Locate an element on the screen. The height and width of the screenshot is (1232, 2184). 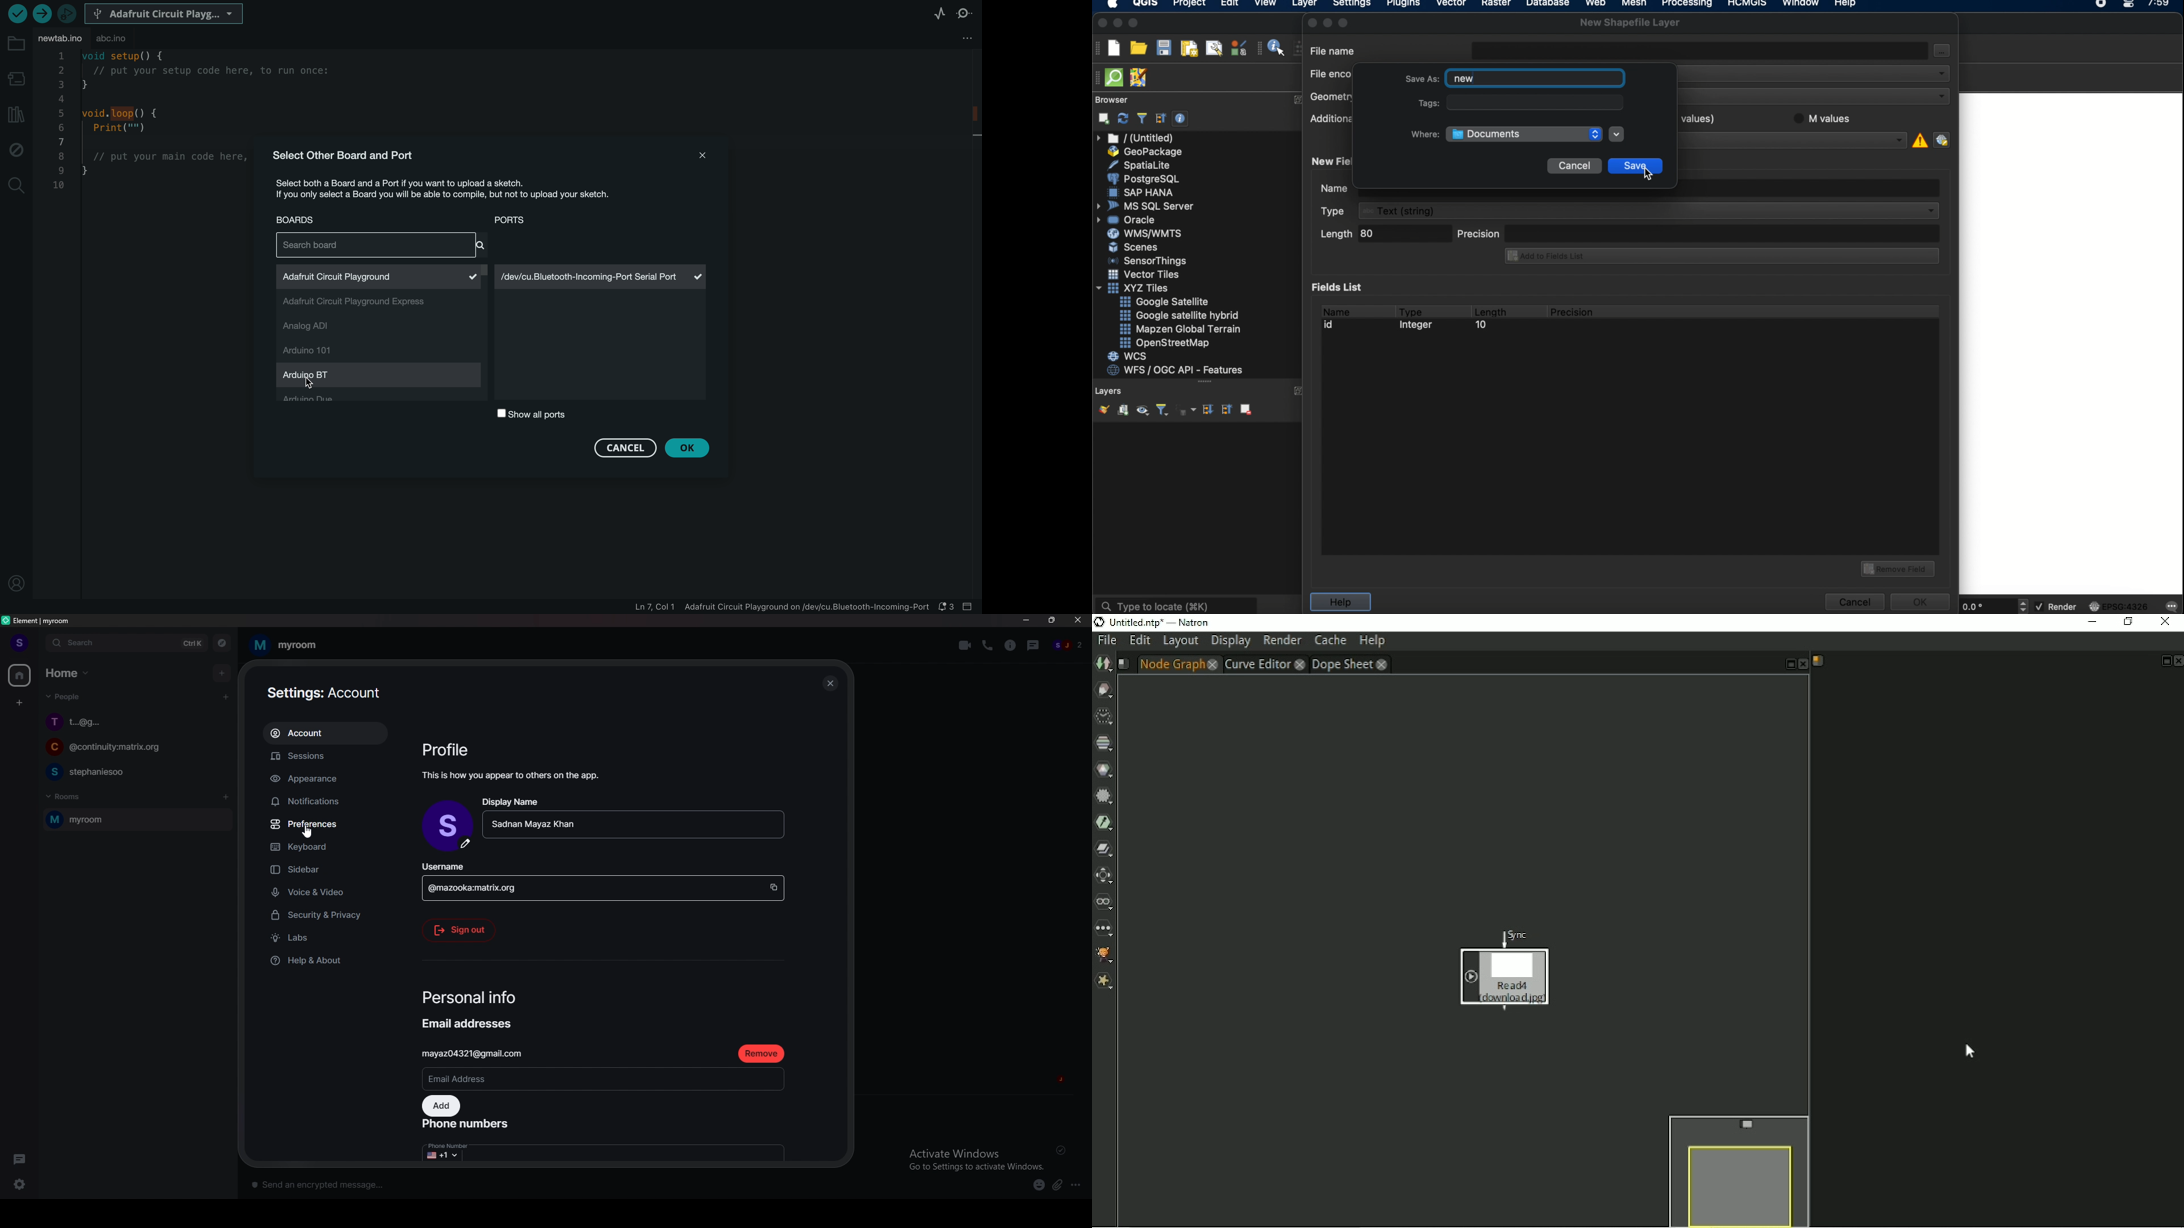
create a space is located at coordinates (20, 703).